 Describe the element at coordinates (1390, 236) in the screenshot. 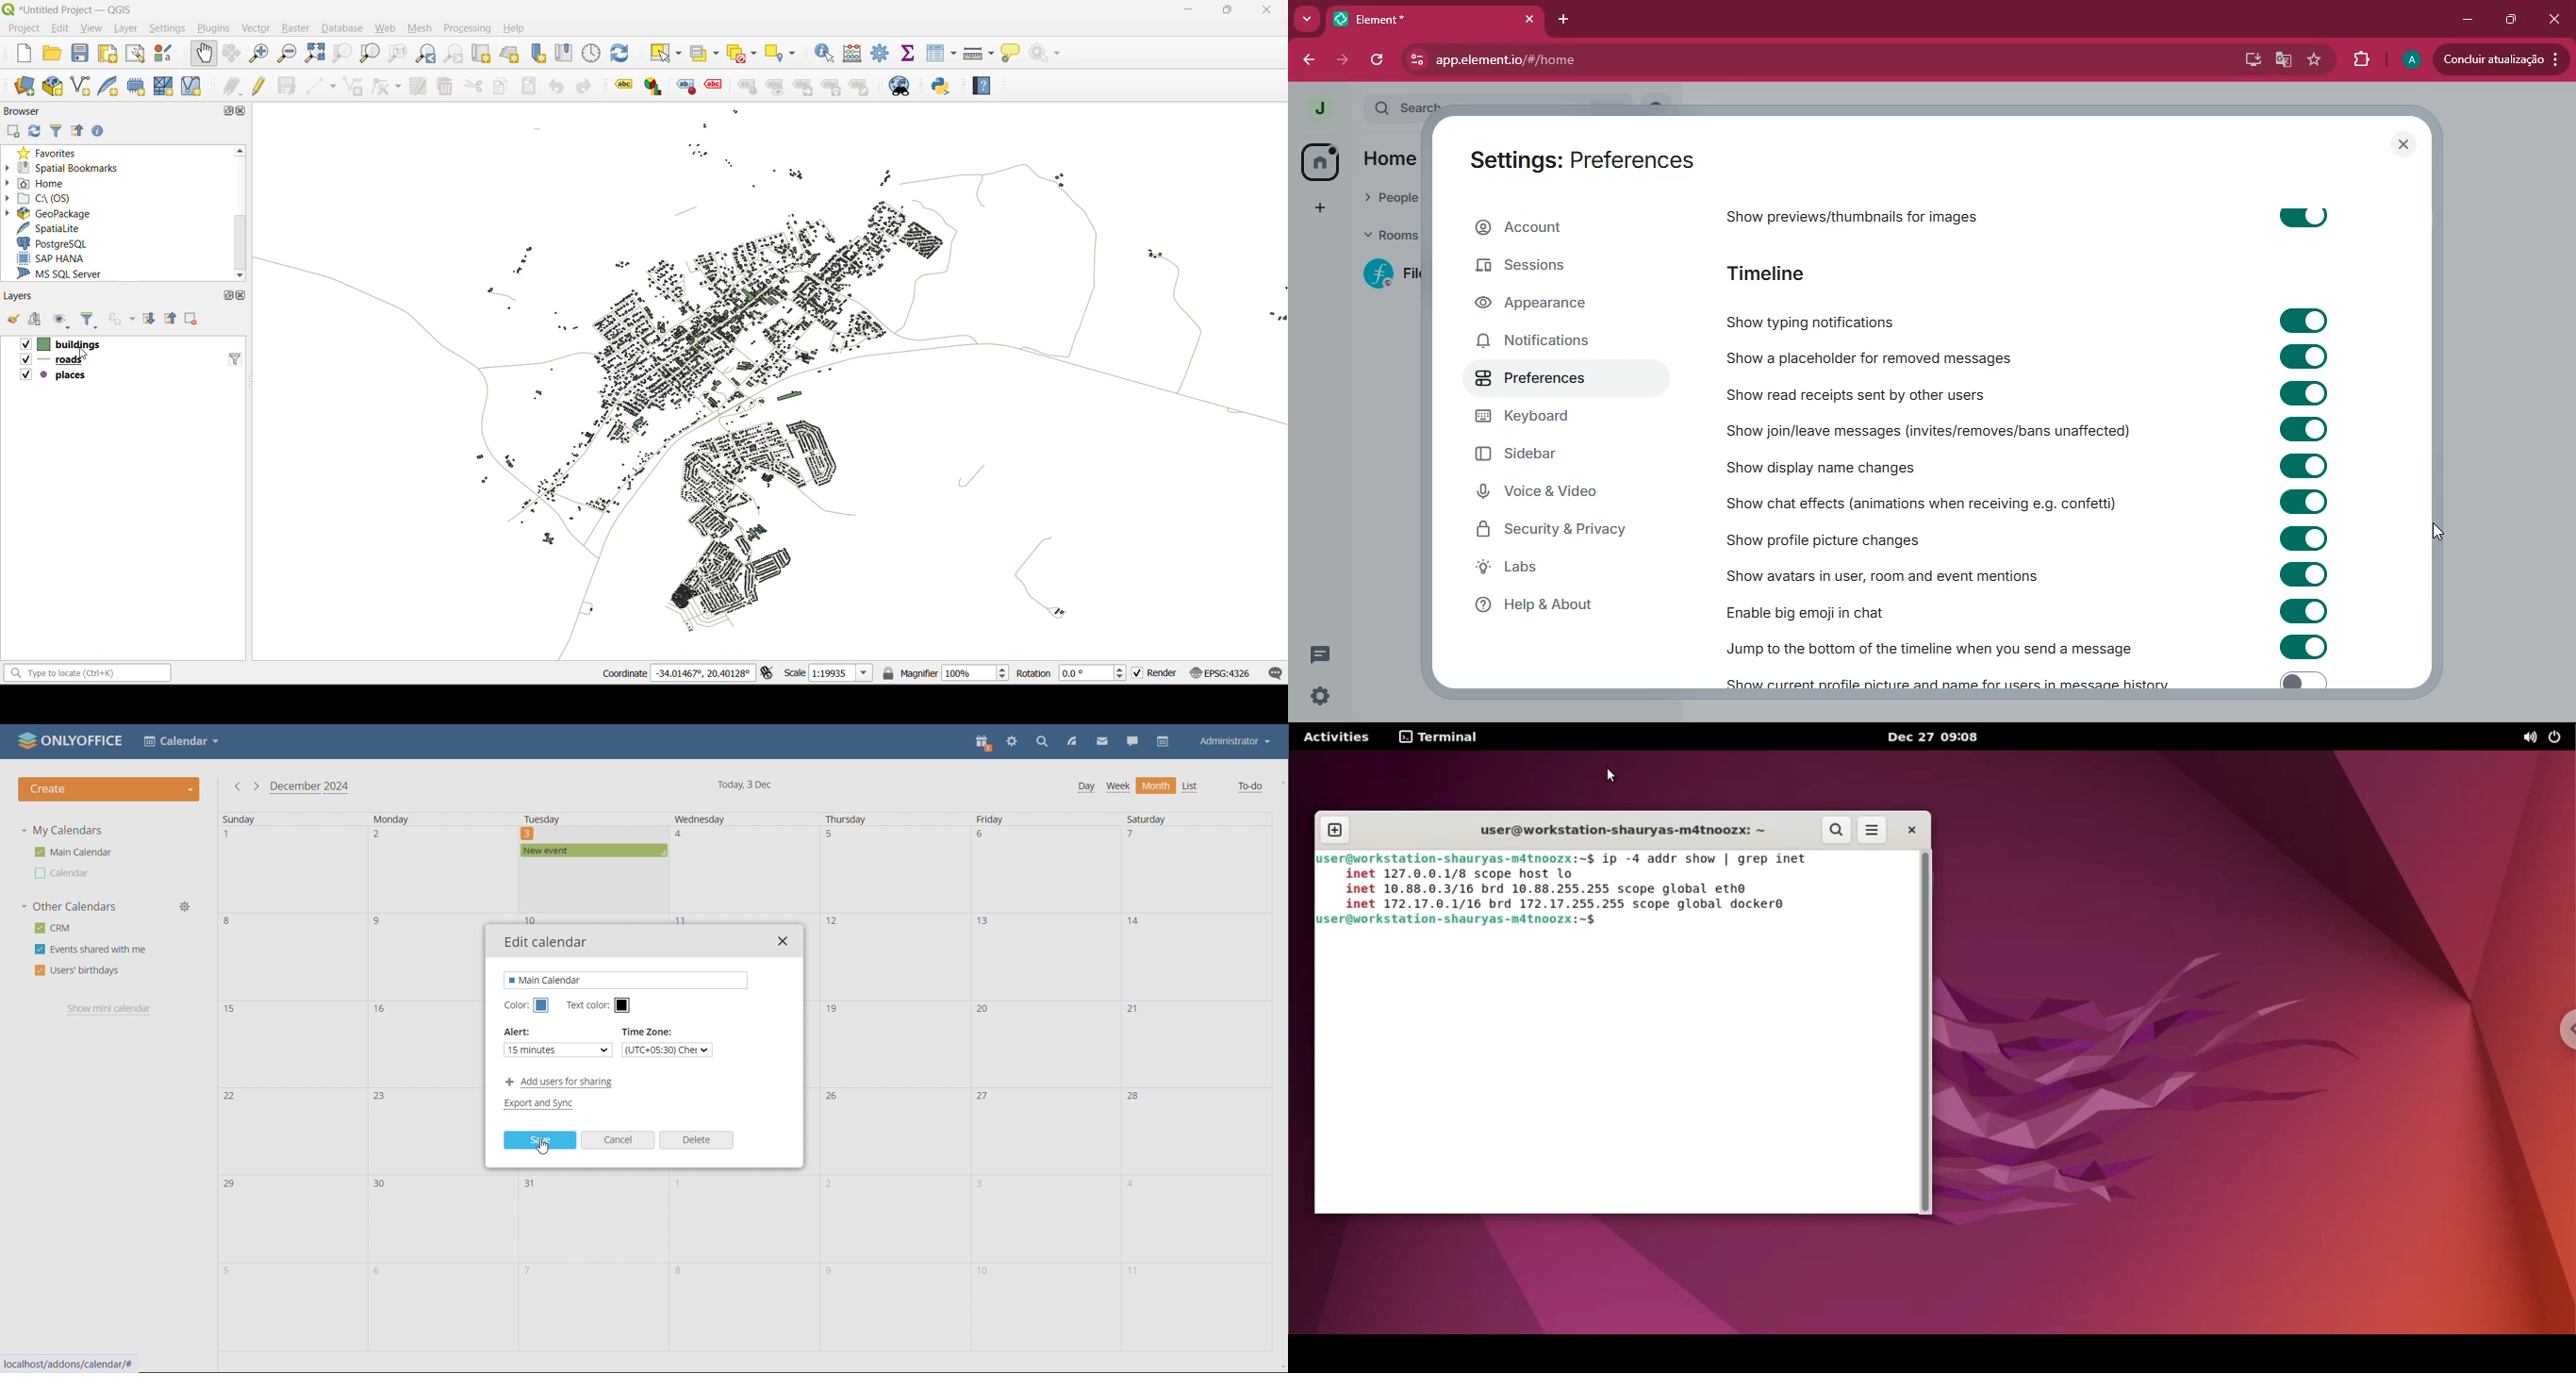

I see `rooms` at that location.